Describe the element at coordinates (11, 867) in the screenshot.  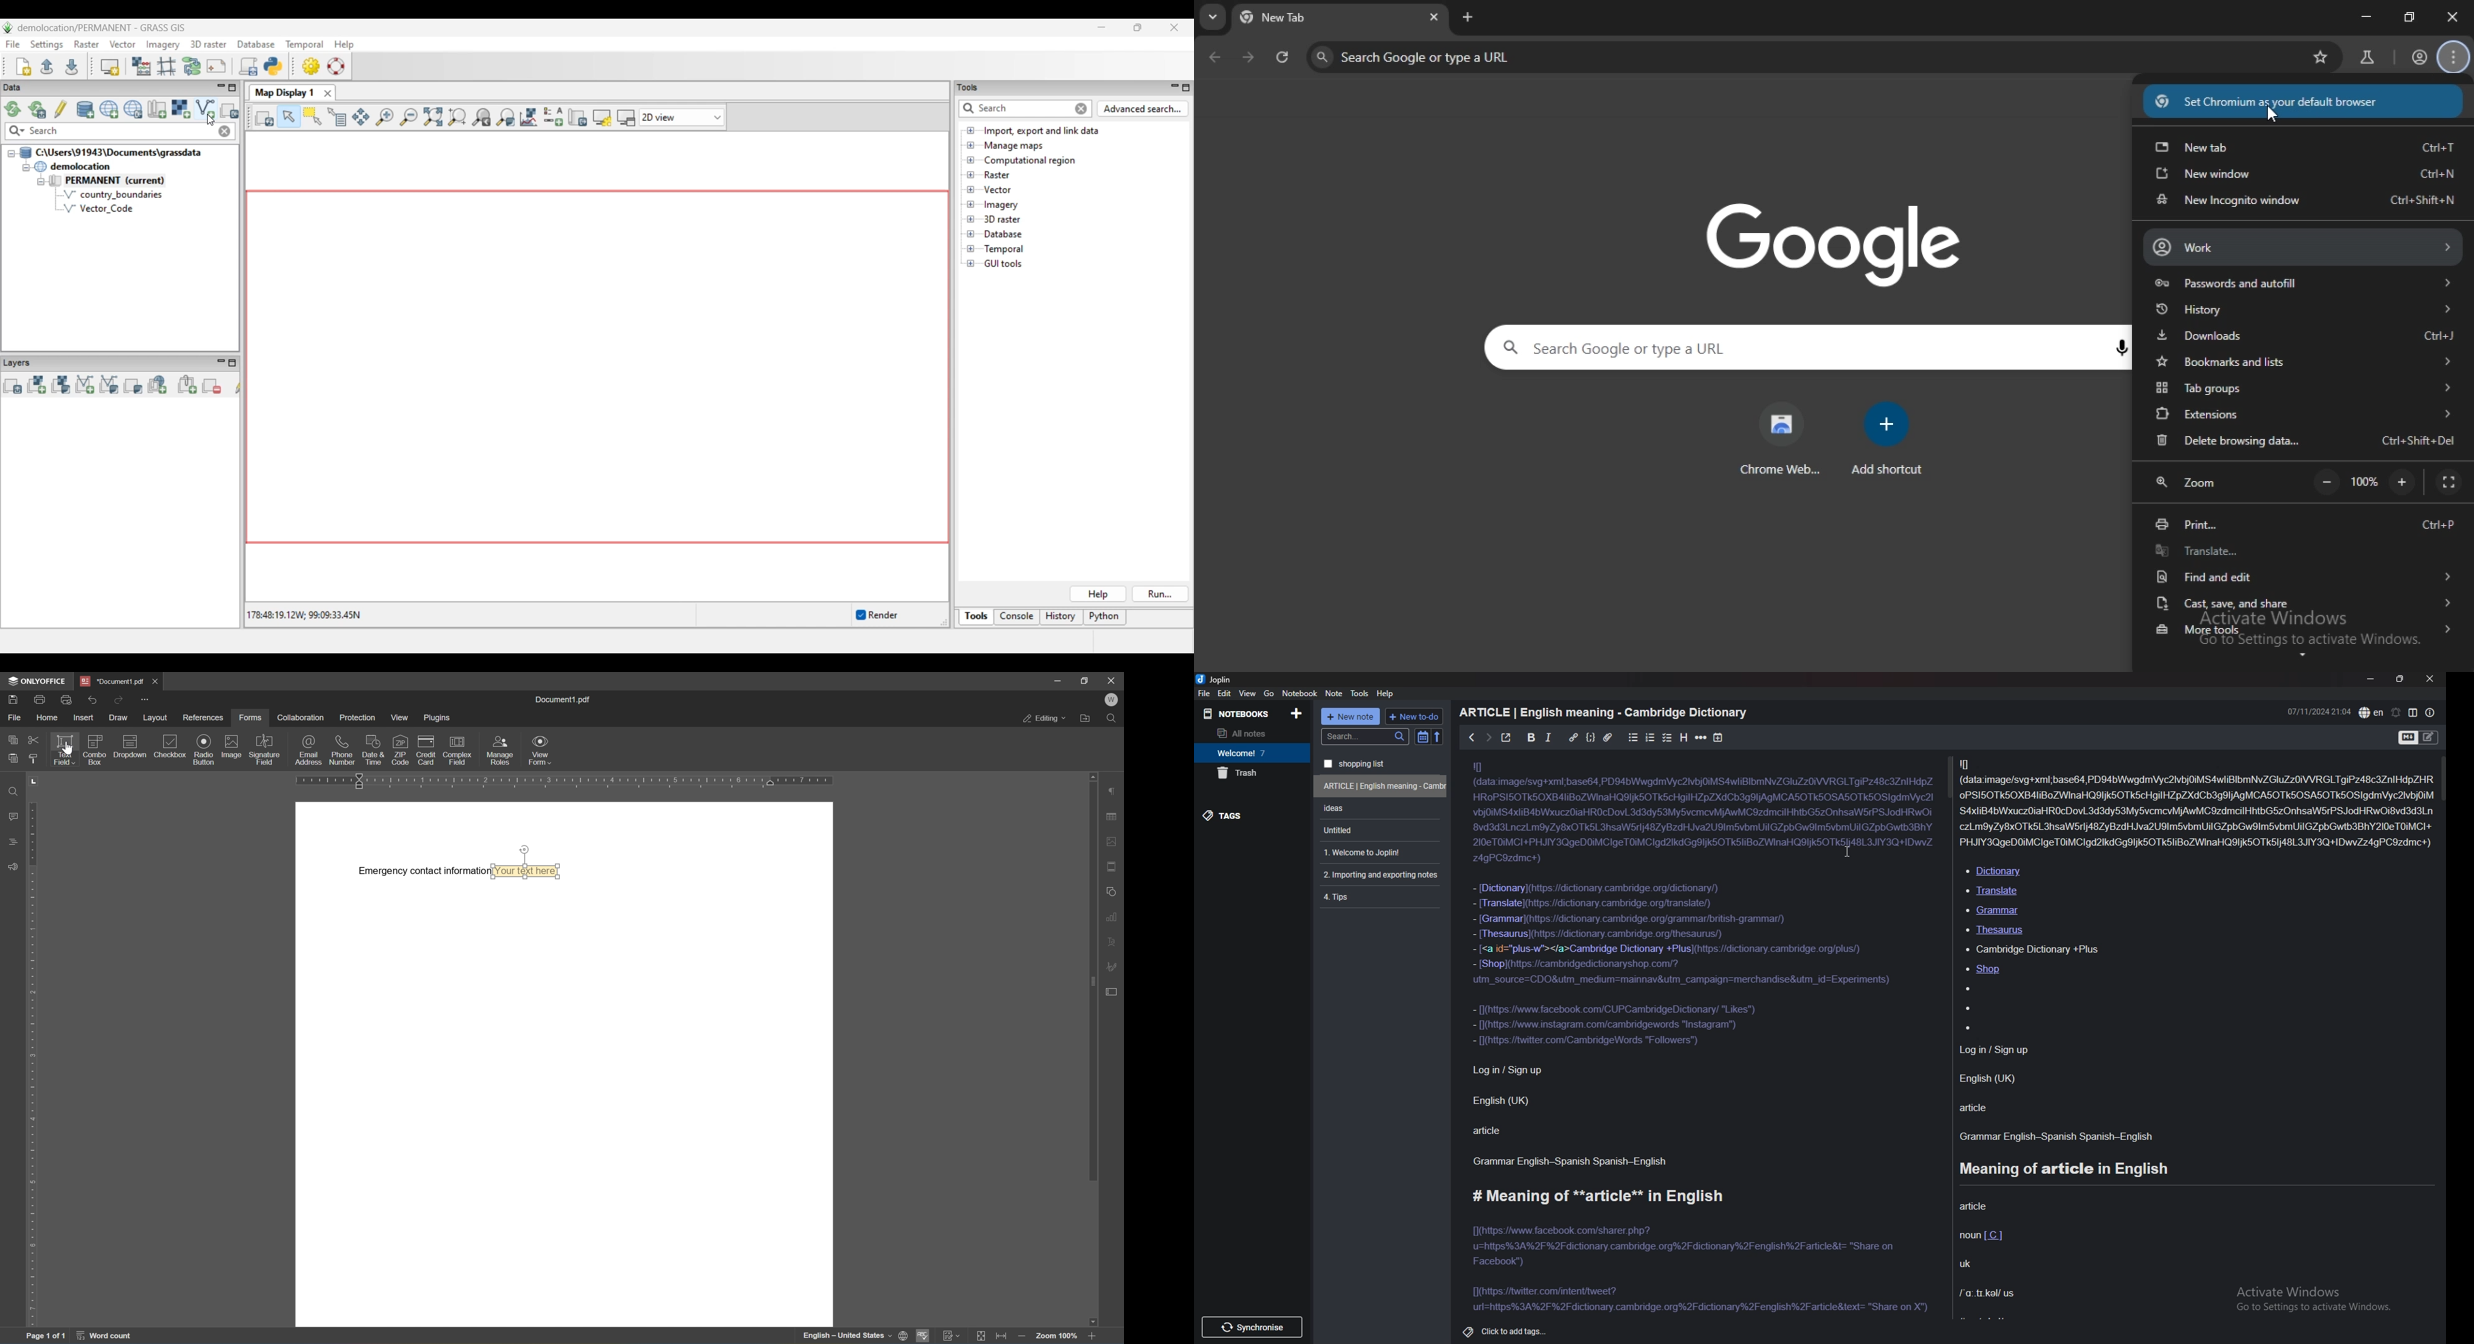
I see `feedback and support` at that location.